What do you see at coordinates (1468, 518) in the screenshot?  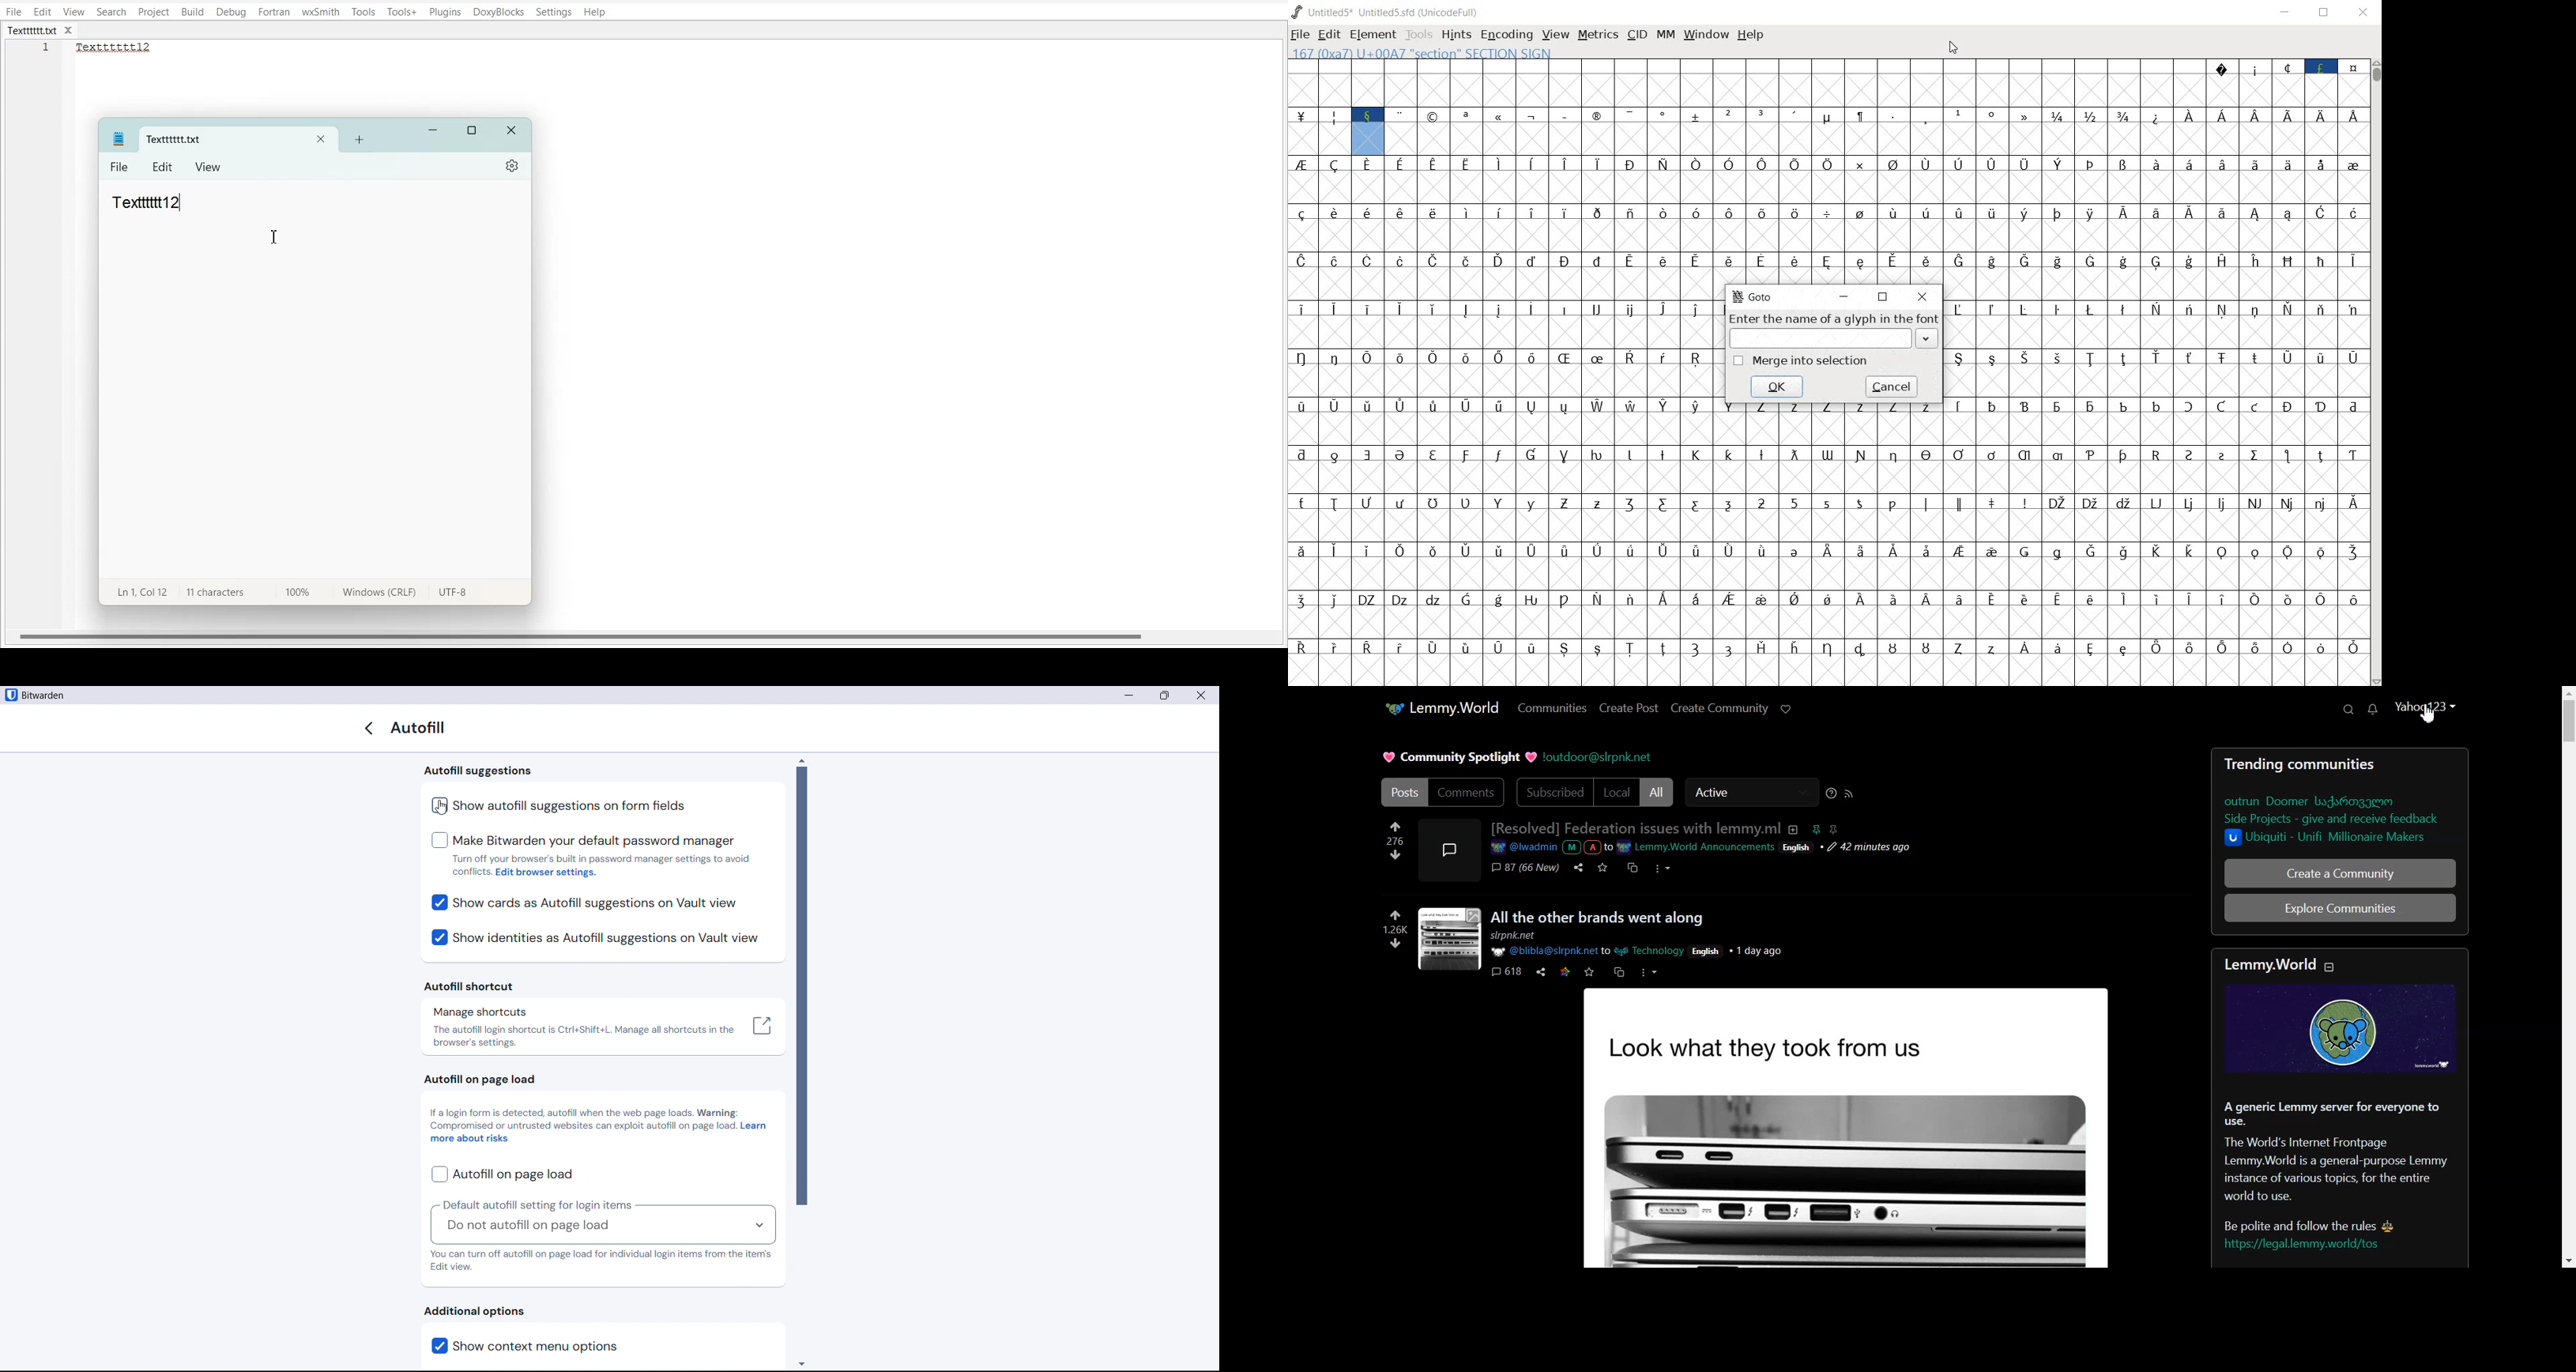 I see `special alphabet` at bounding box center [1468, 518].